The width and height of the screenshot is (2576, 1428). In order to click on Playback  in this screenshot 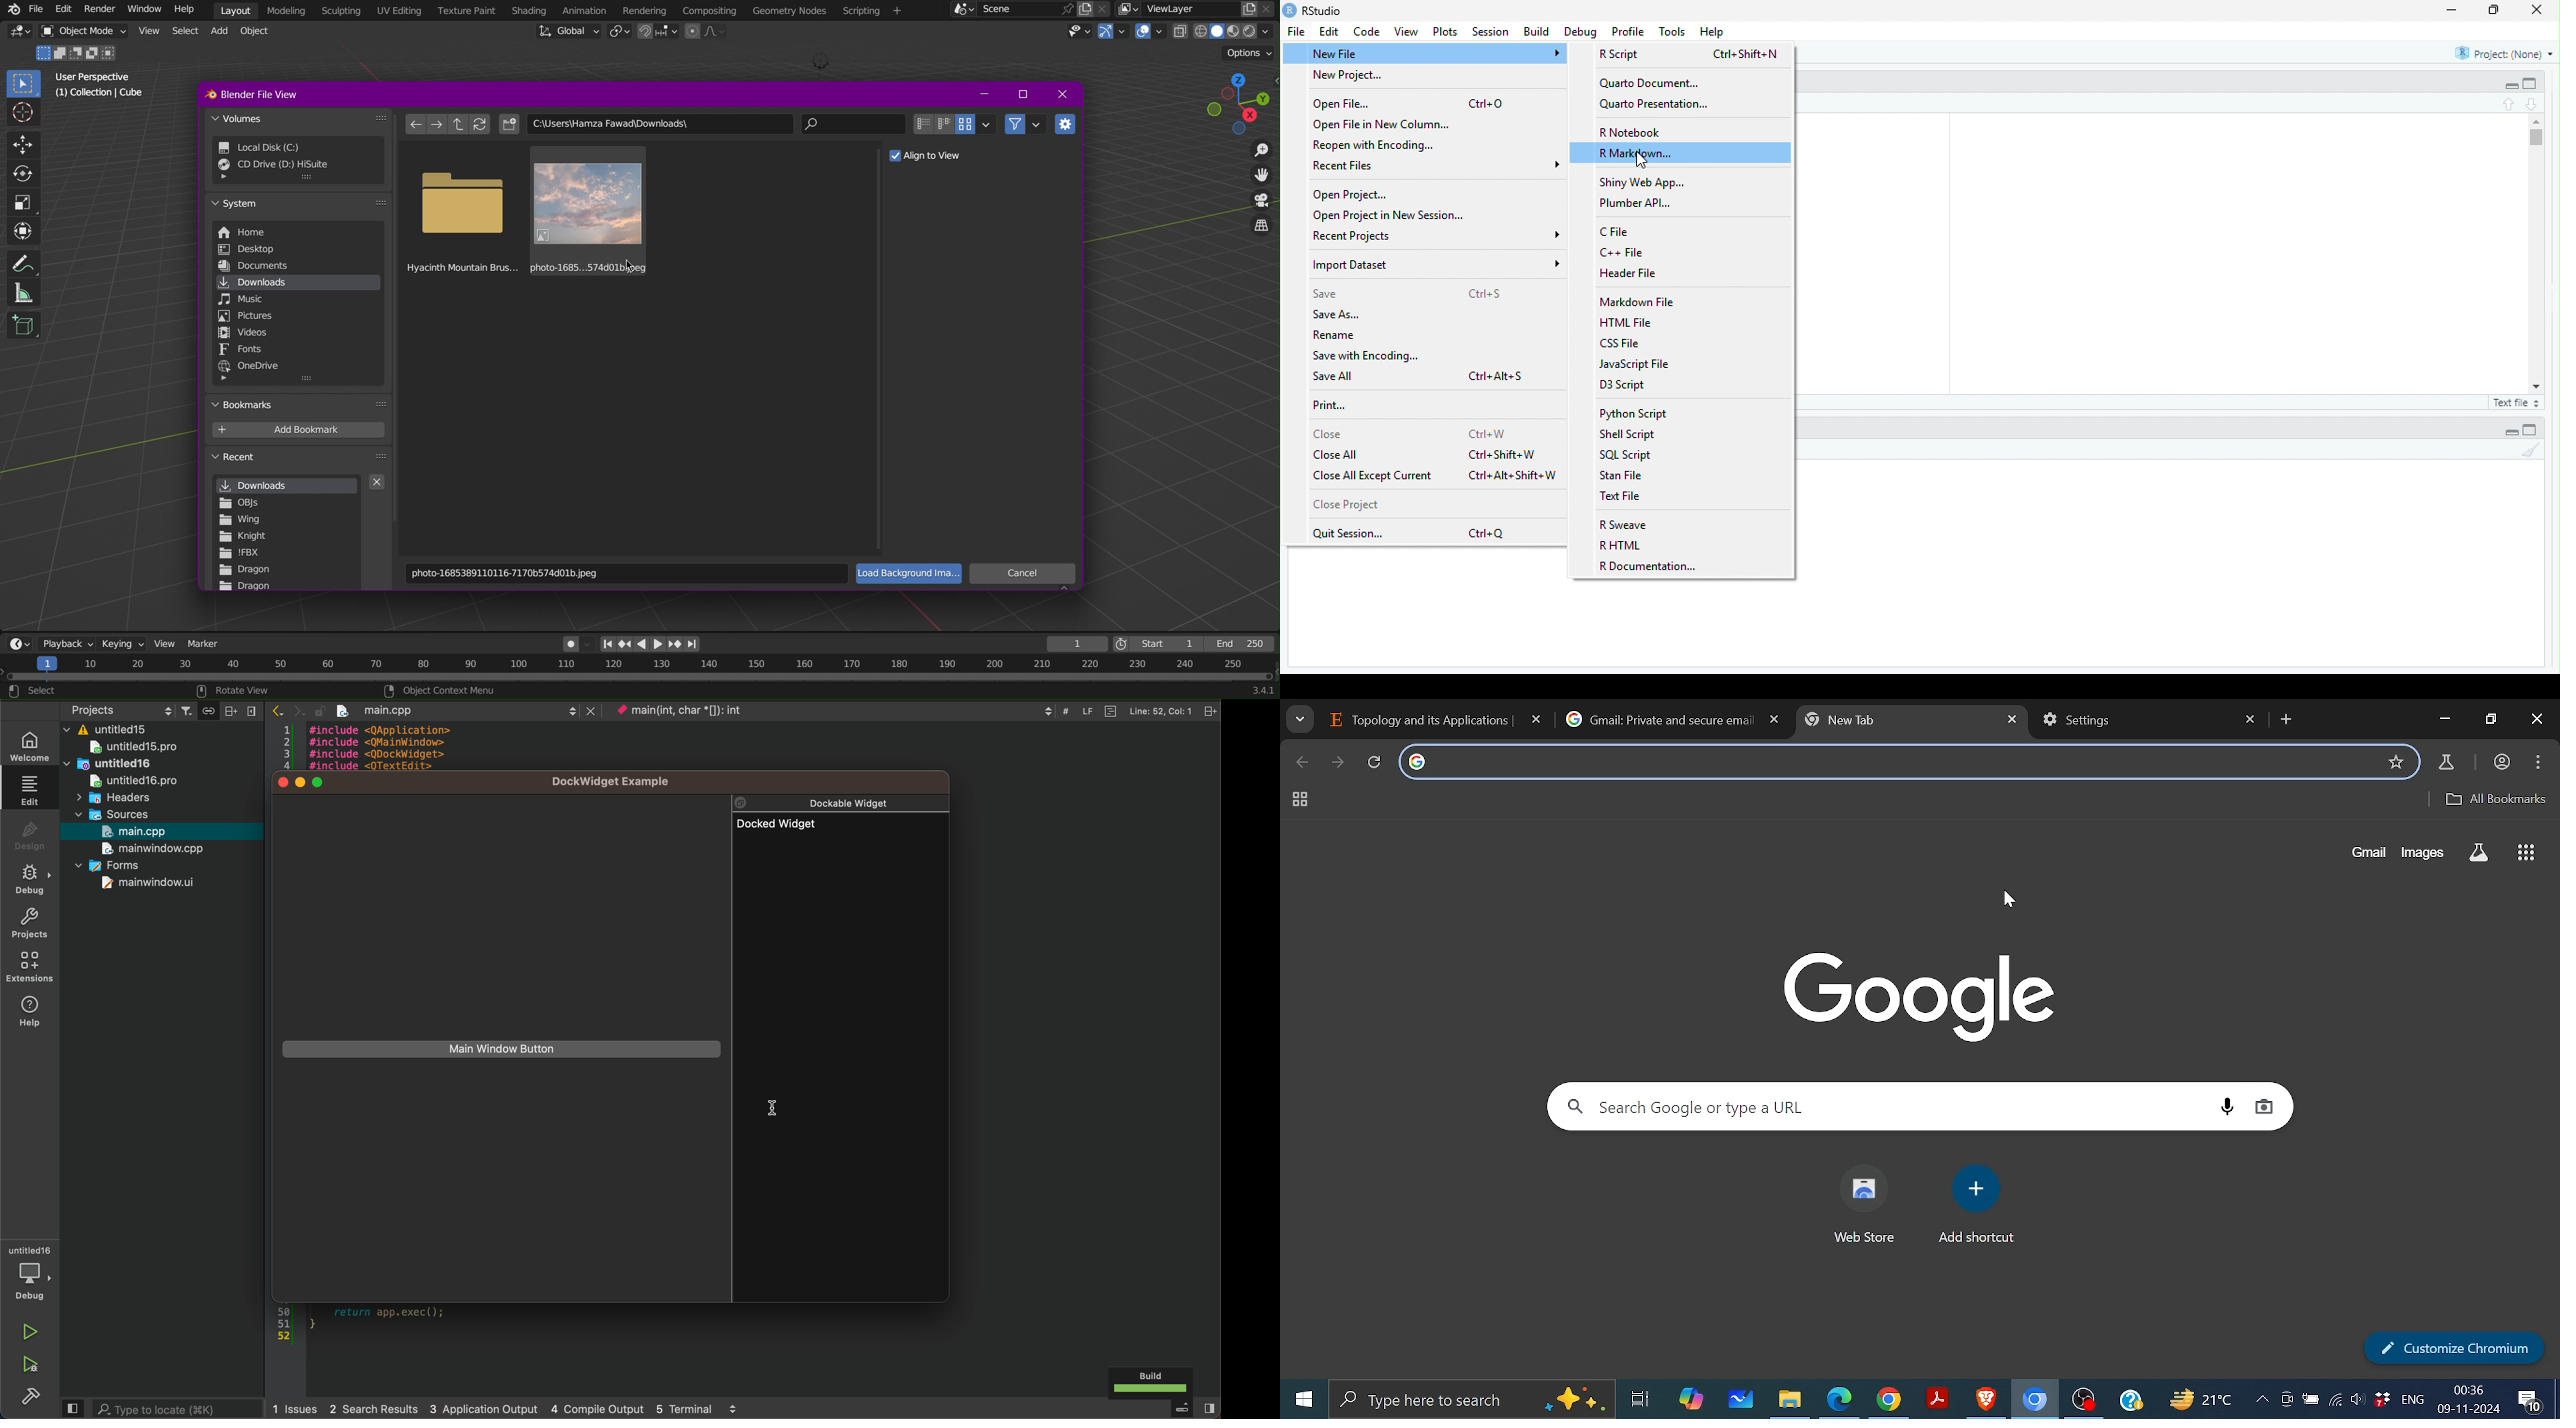, I will do `click(67, 643)`.